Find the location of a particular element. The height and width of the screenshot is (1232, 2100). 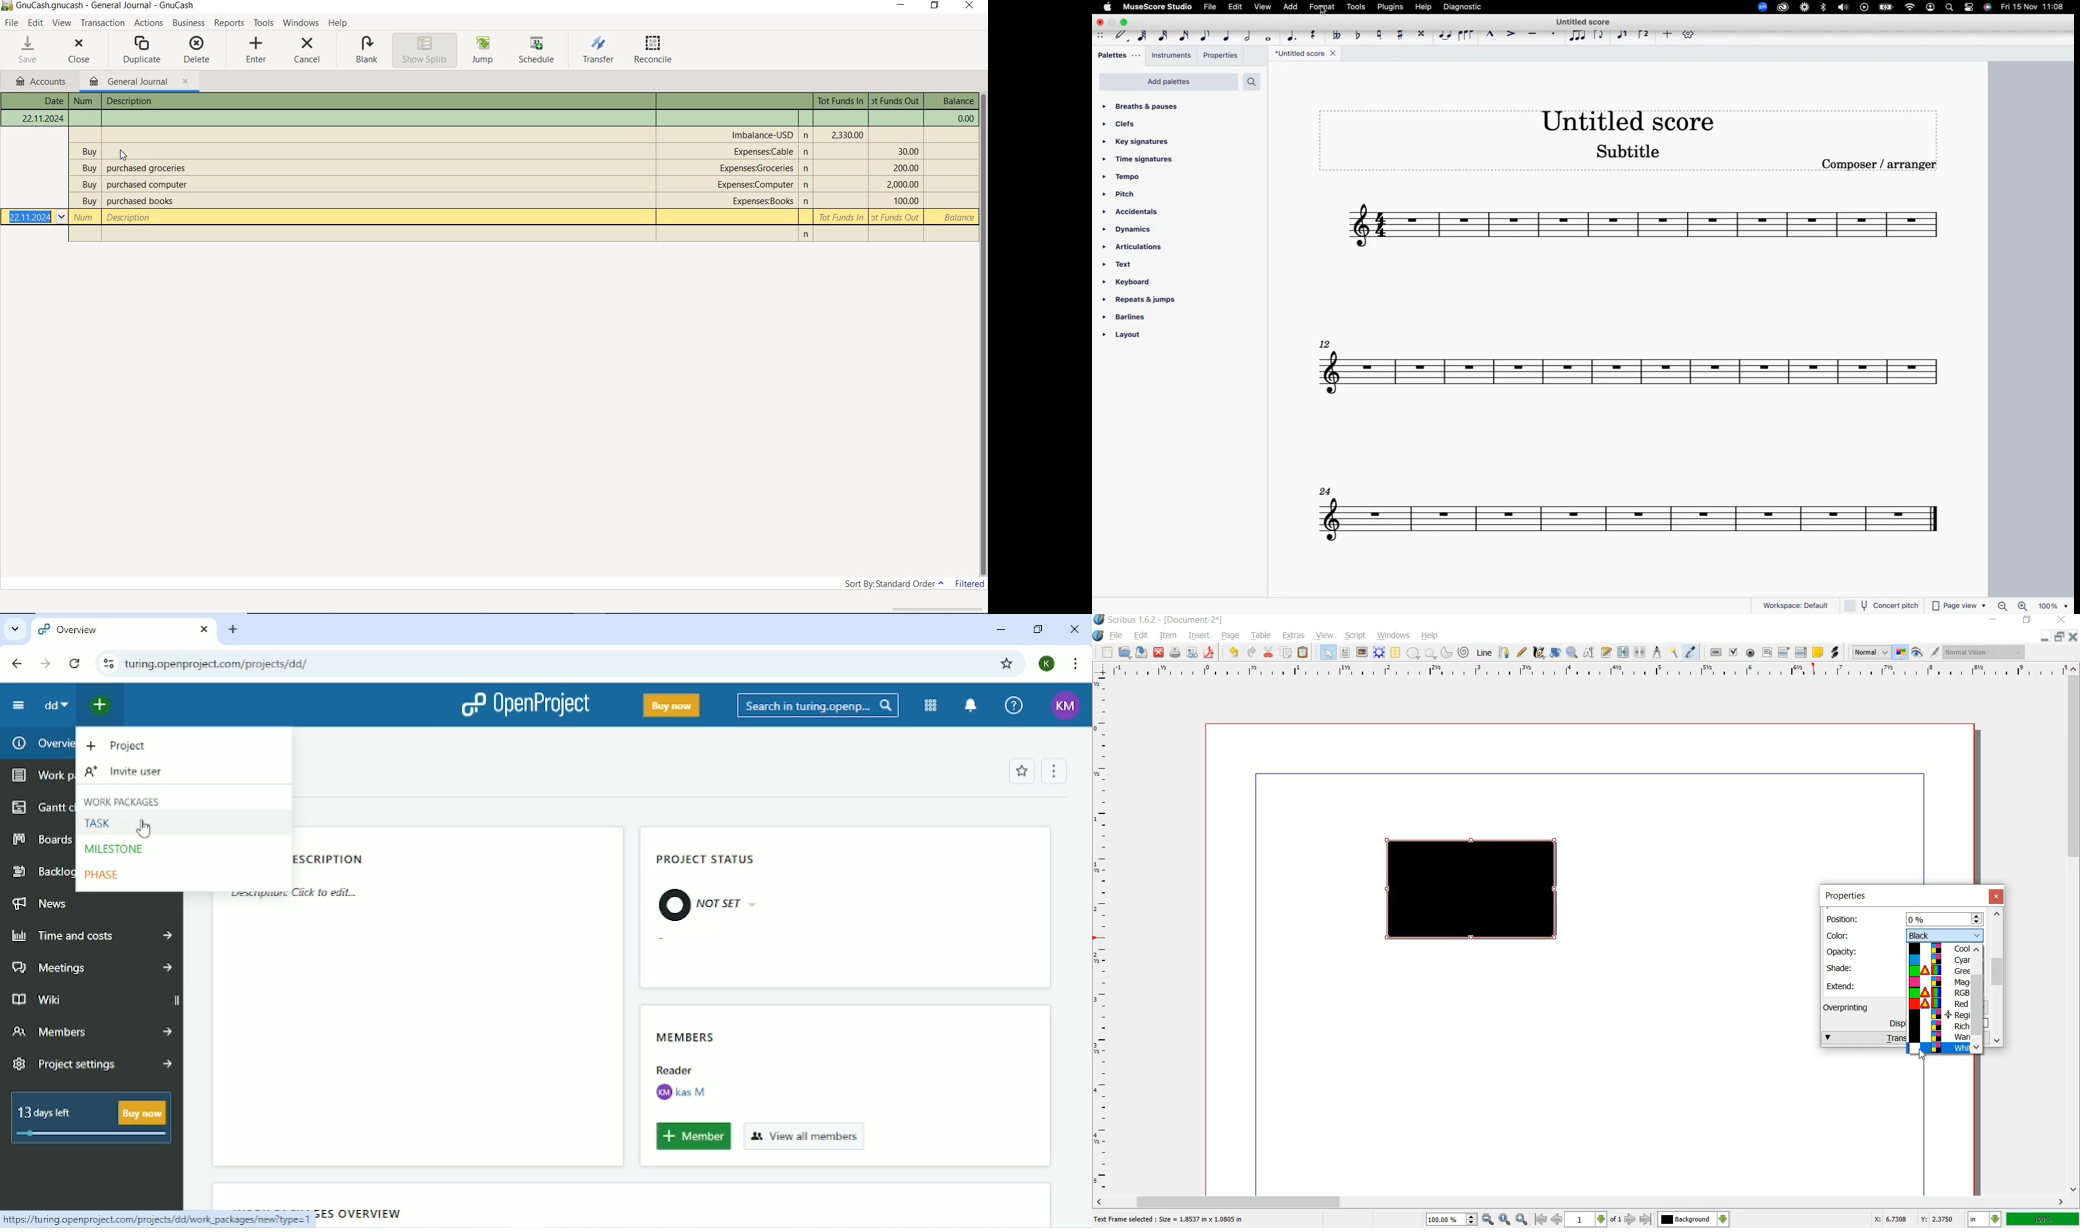

edit in preview mode is located at coordinates (1935, 653).